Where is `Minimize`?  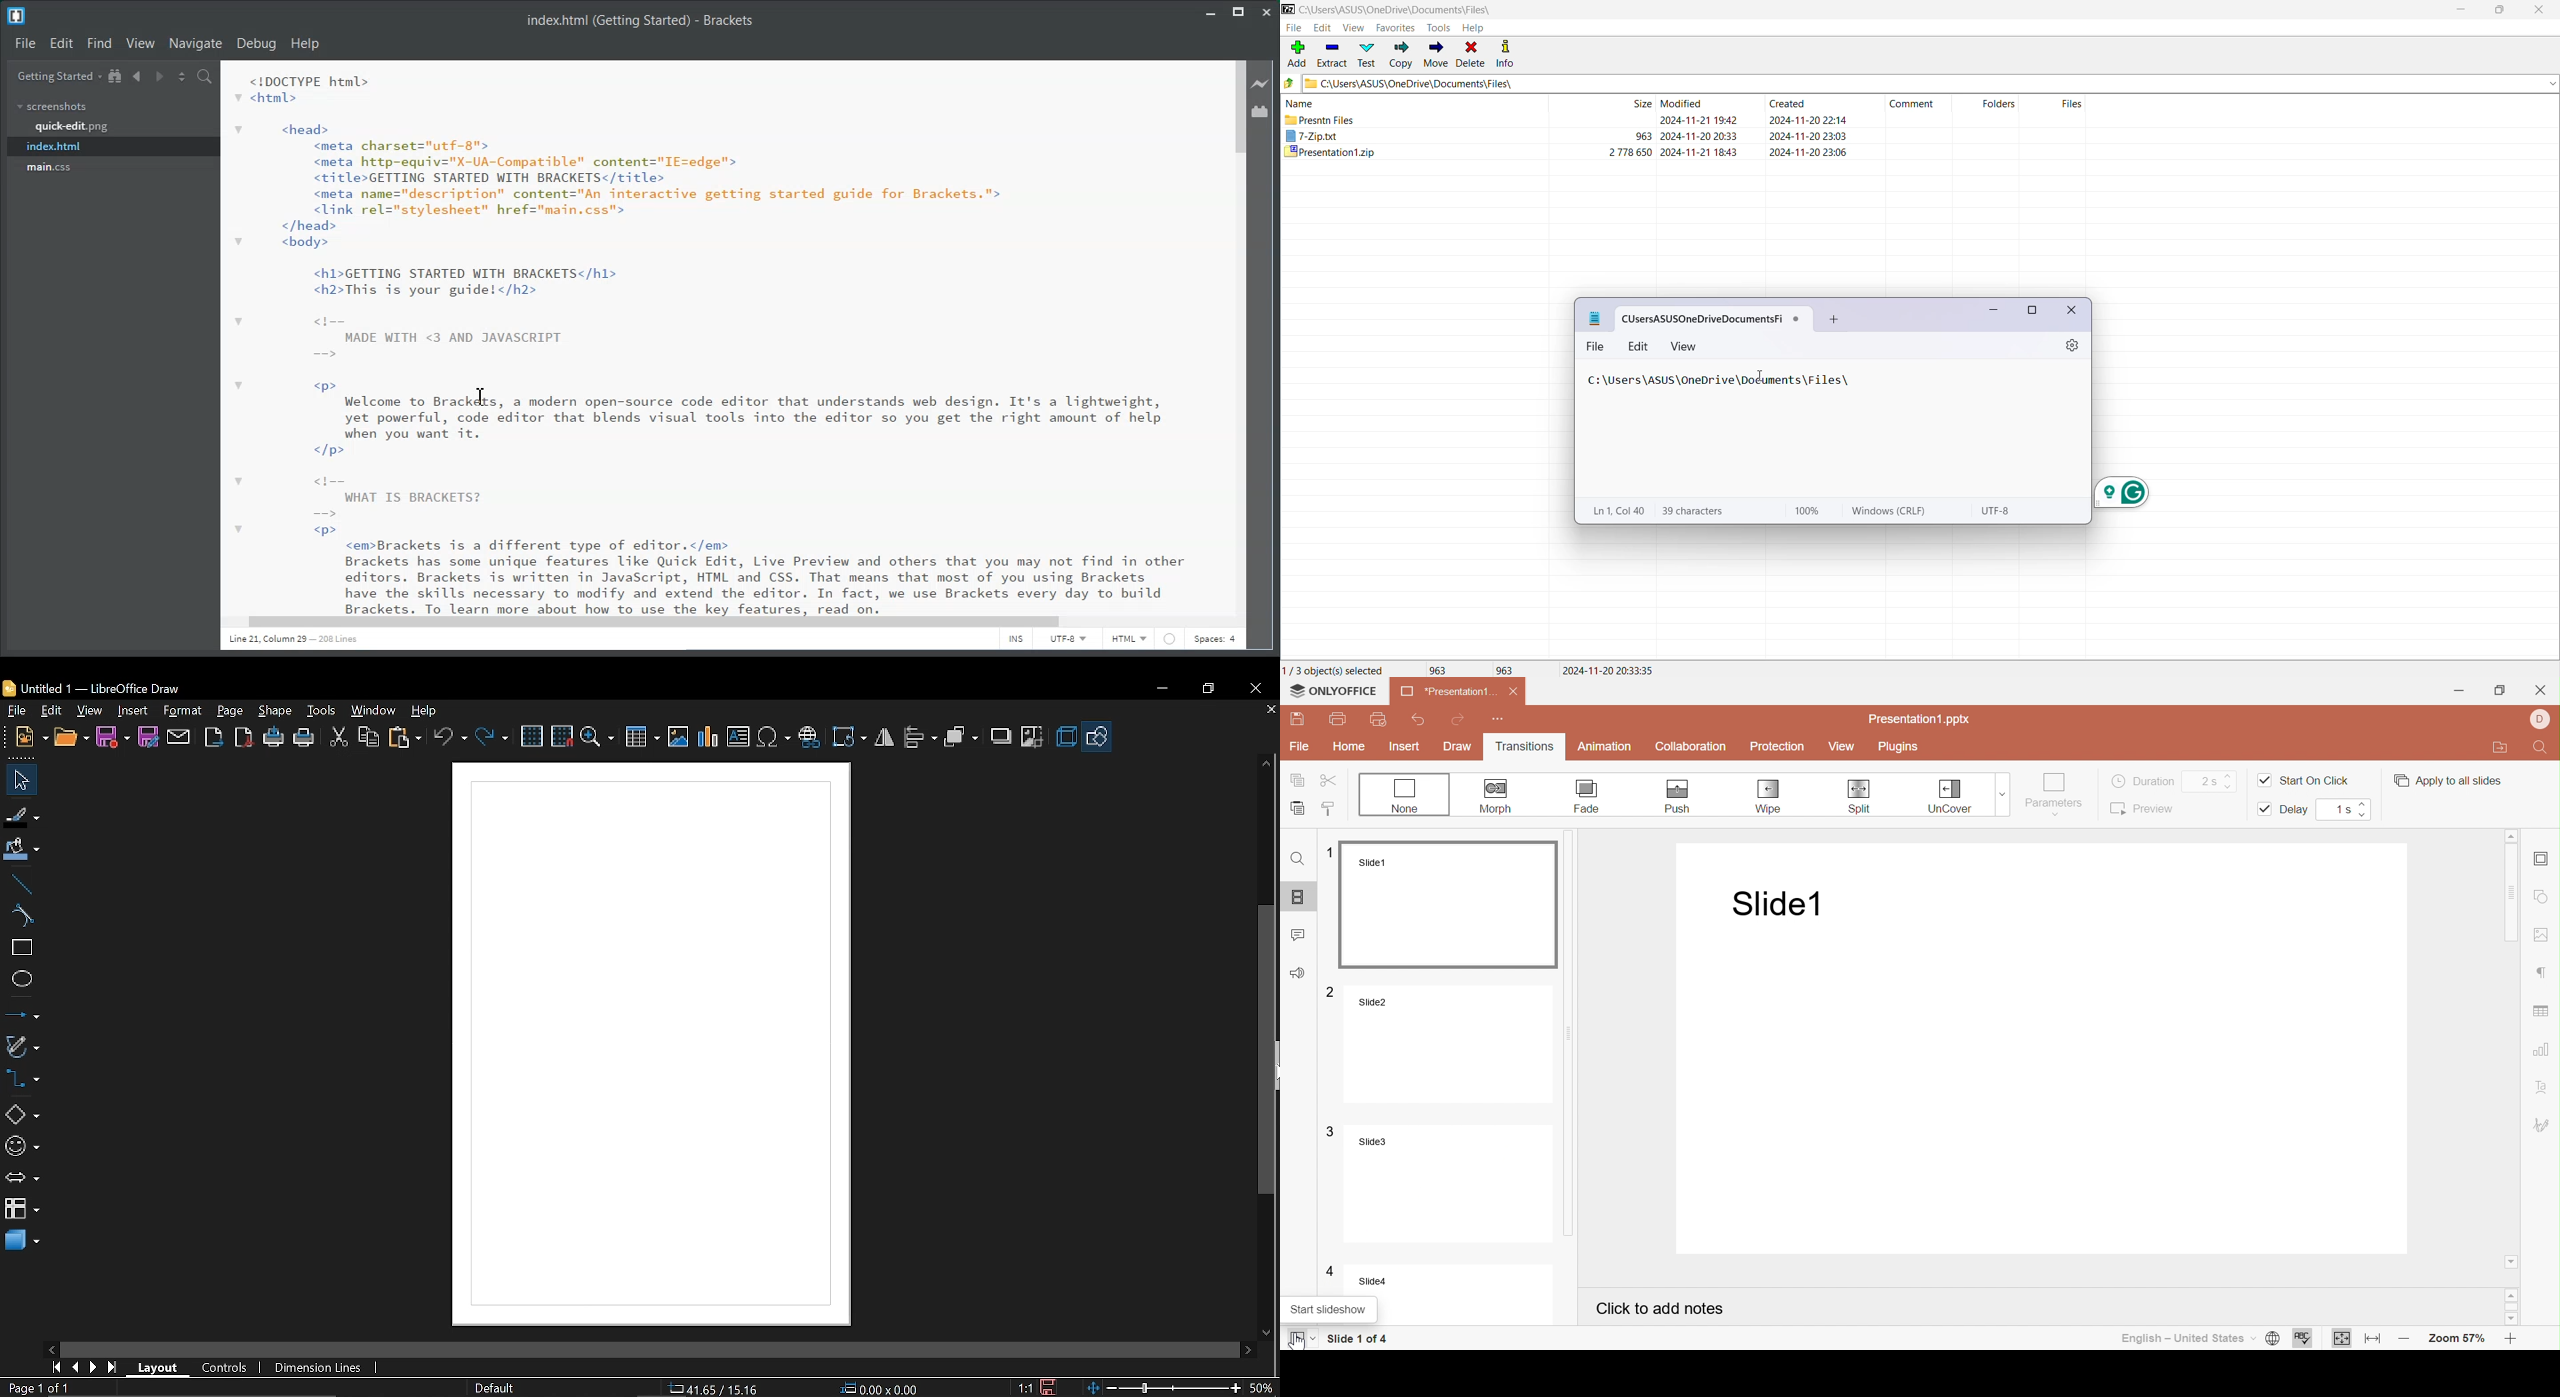 Minimize is located at coordinates (2458, 690).